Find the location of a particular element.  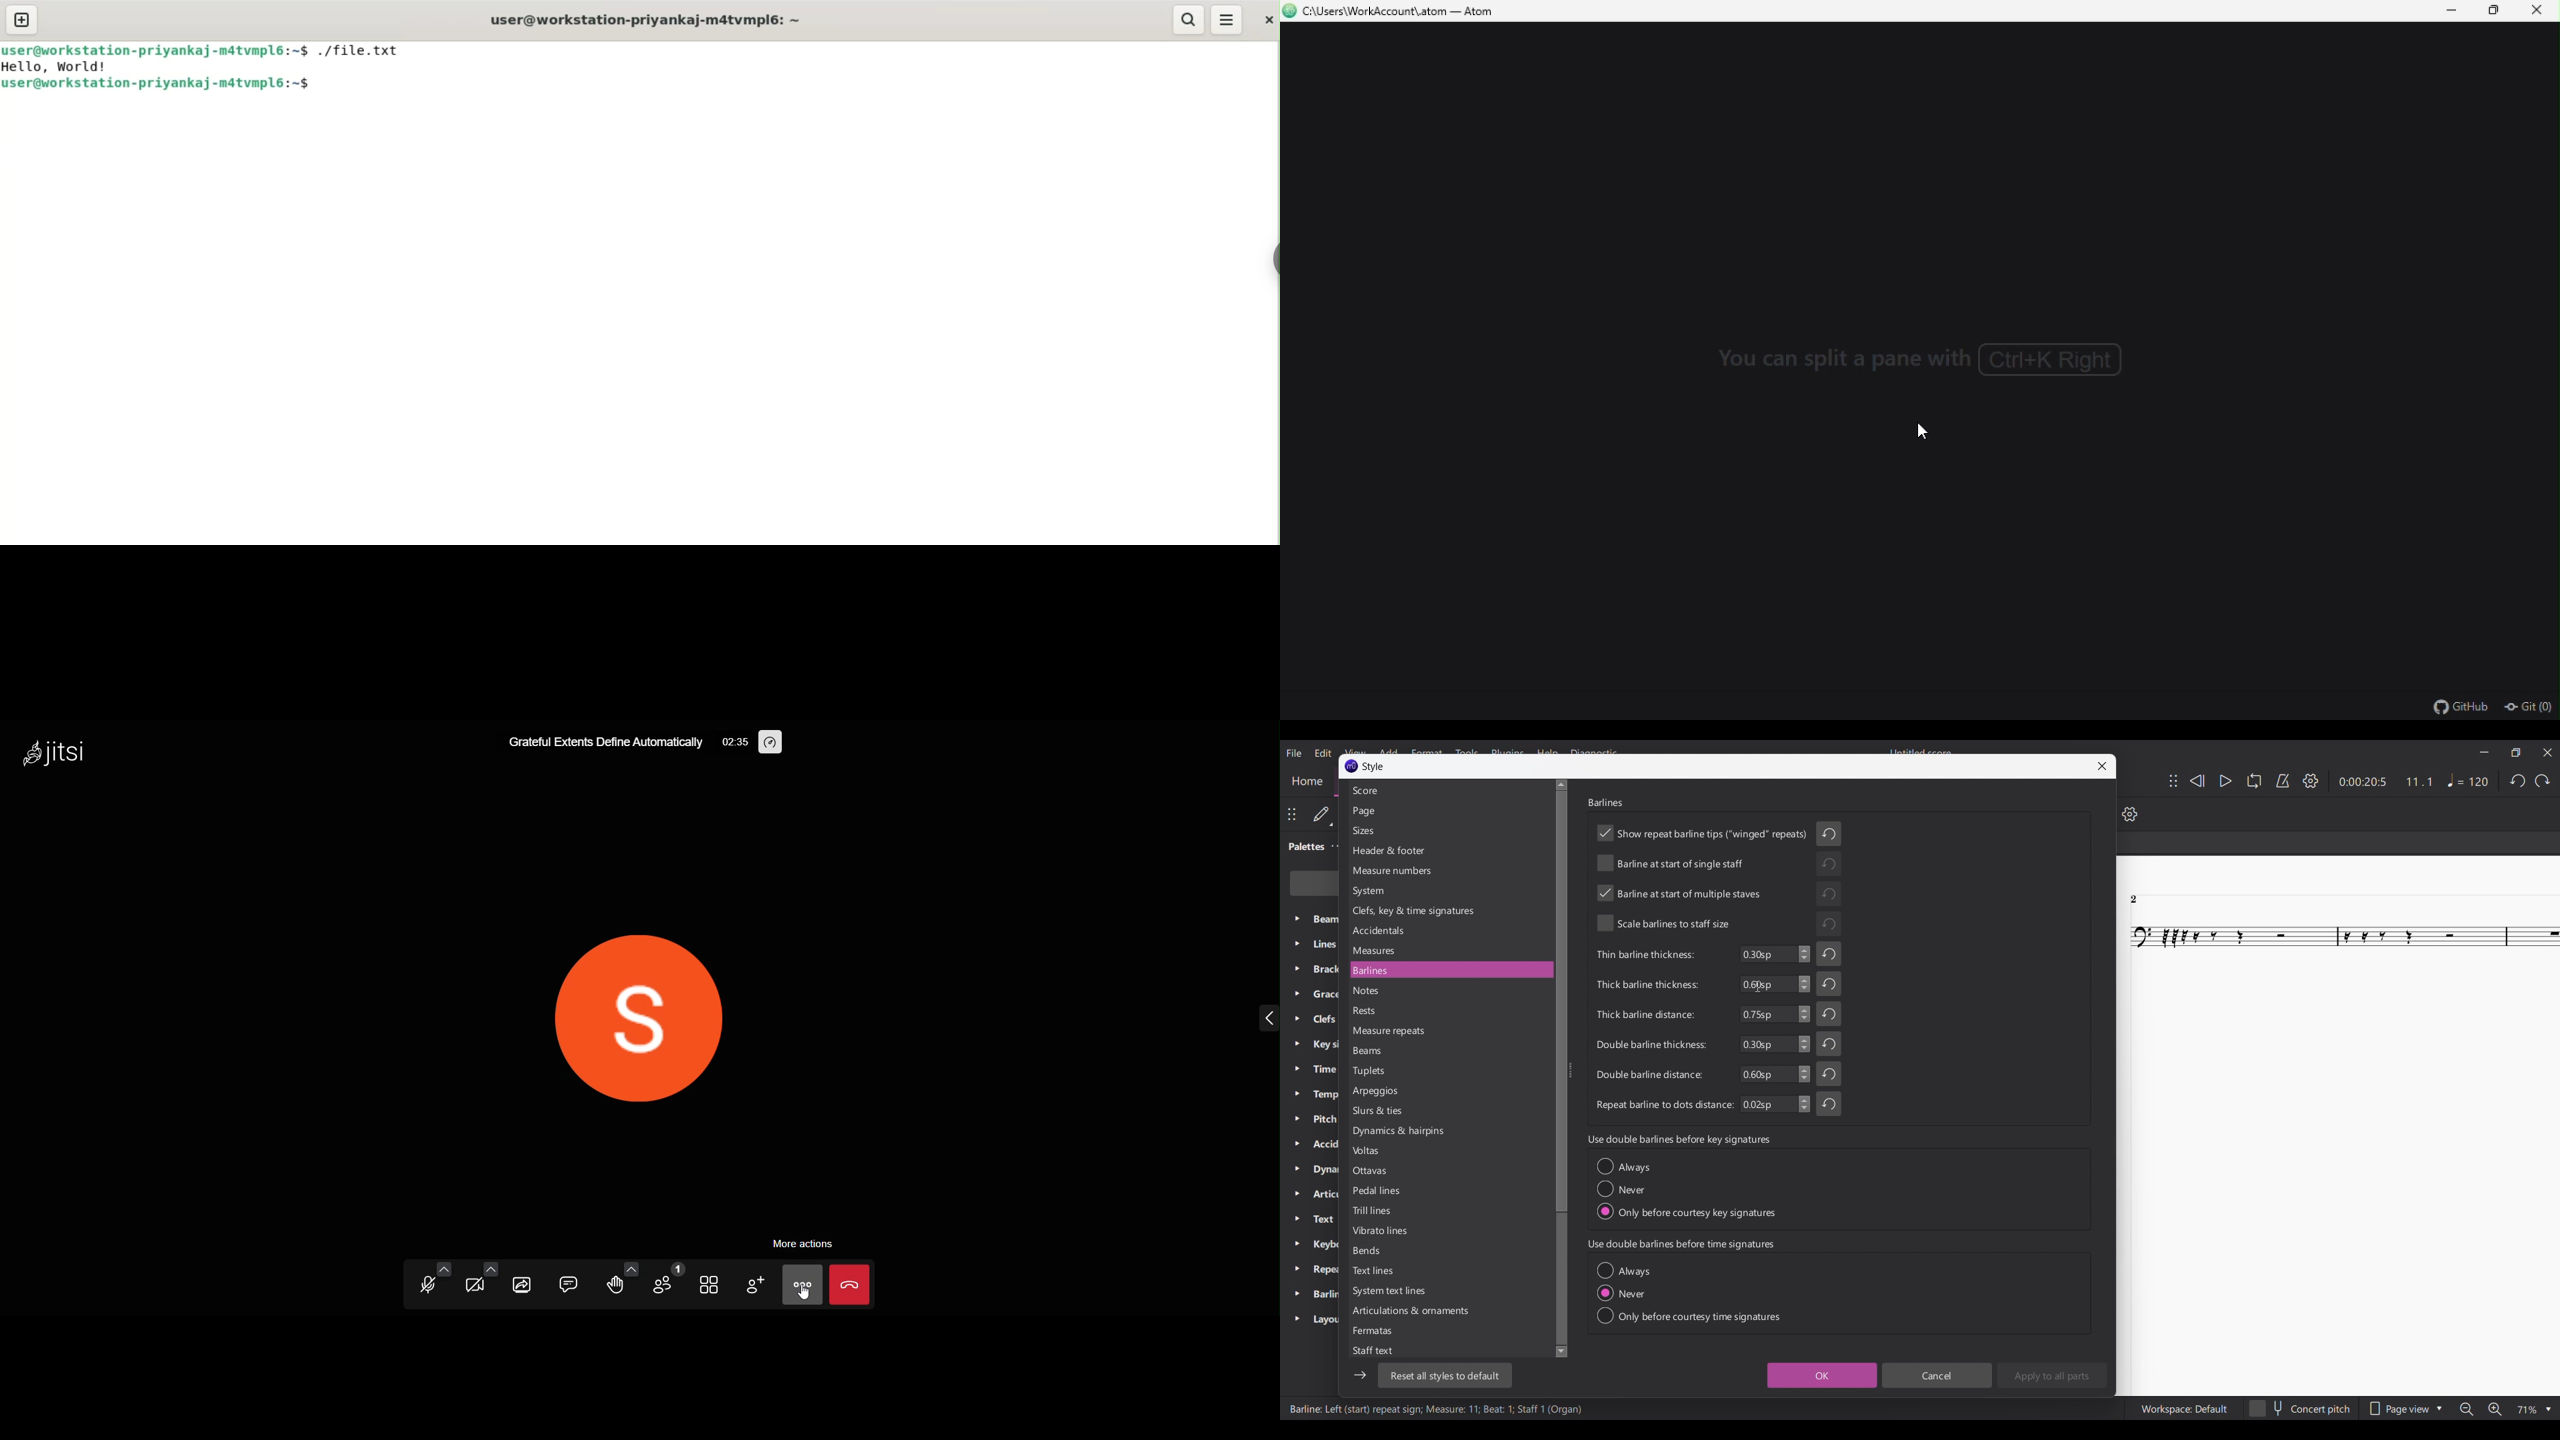

Vertical slide bar is located at coordinates (1560, 1068).